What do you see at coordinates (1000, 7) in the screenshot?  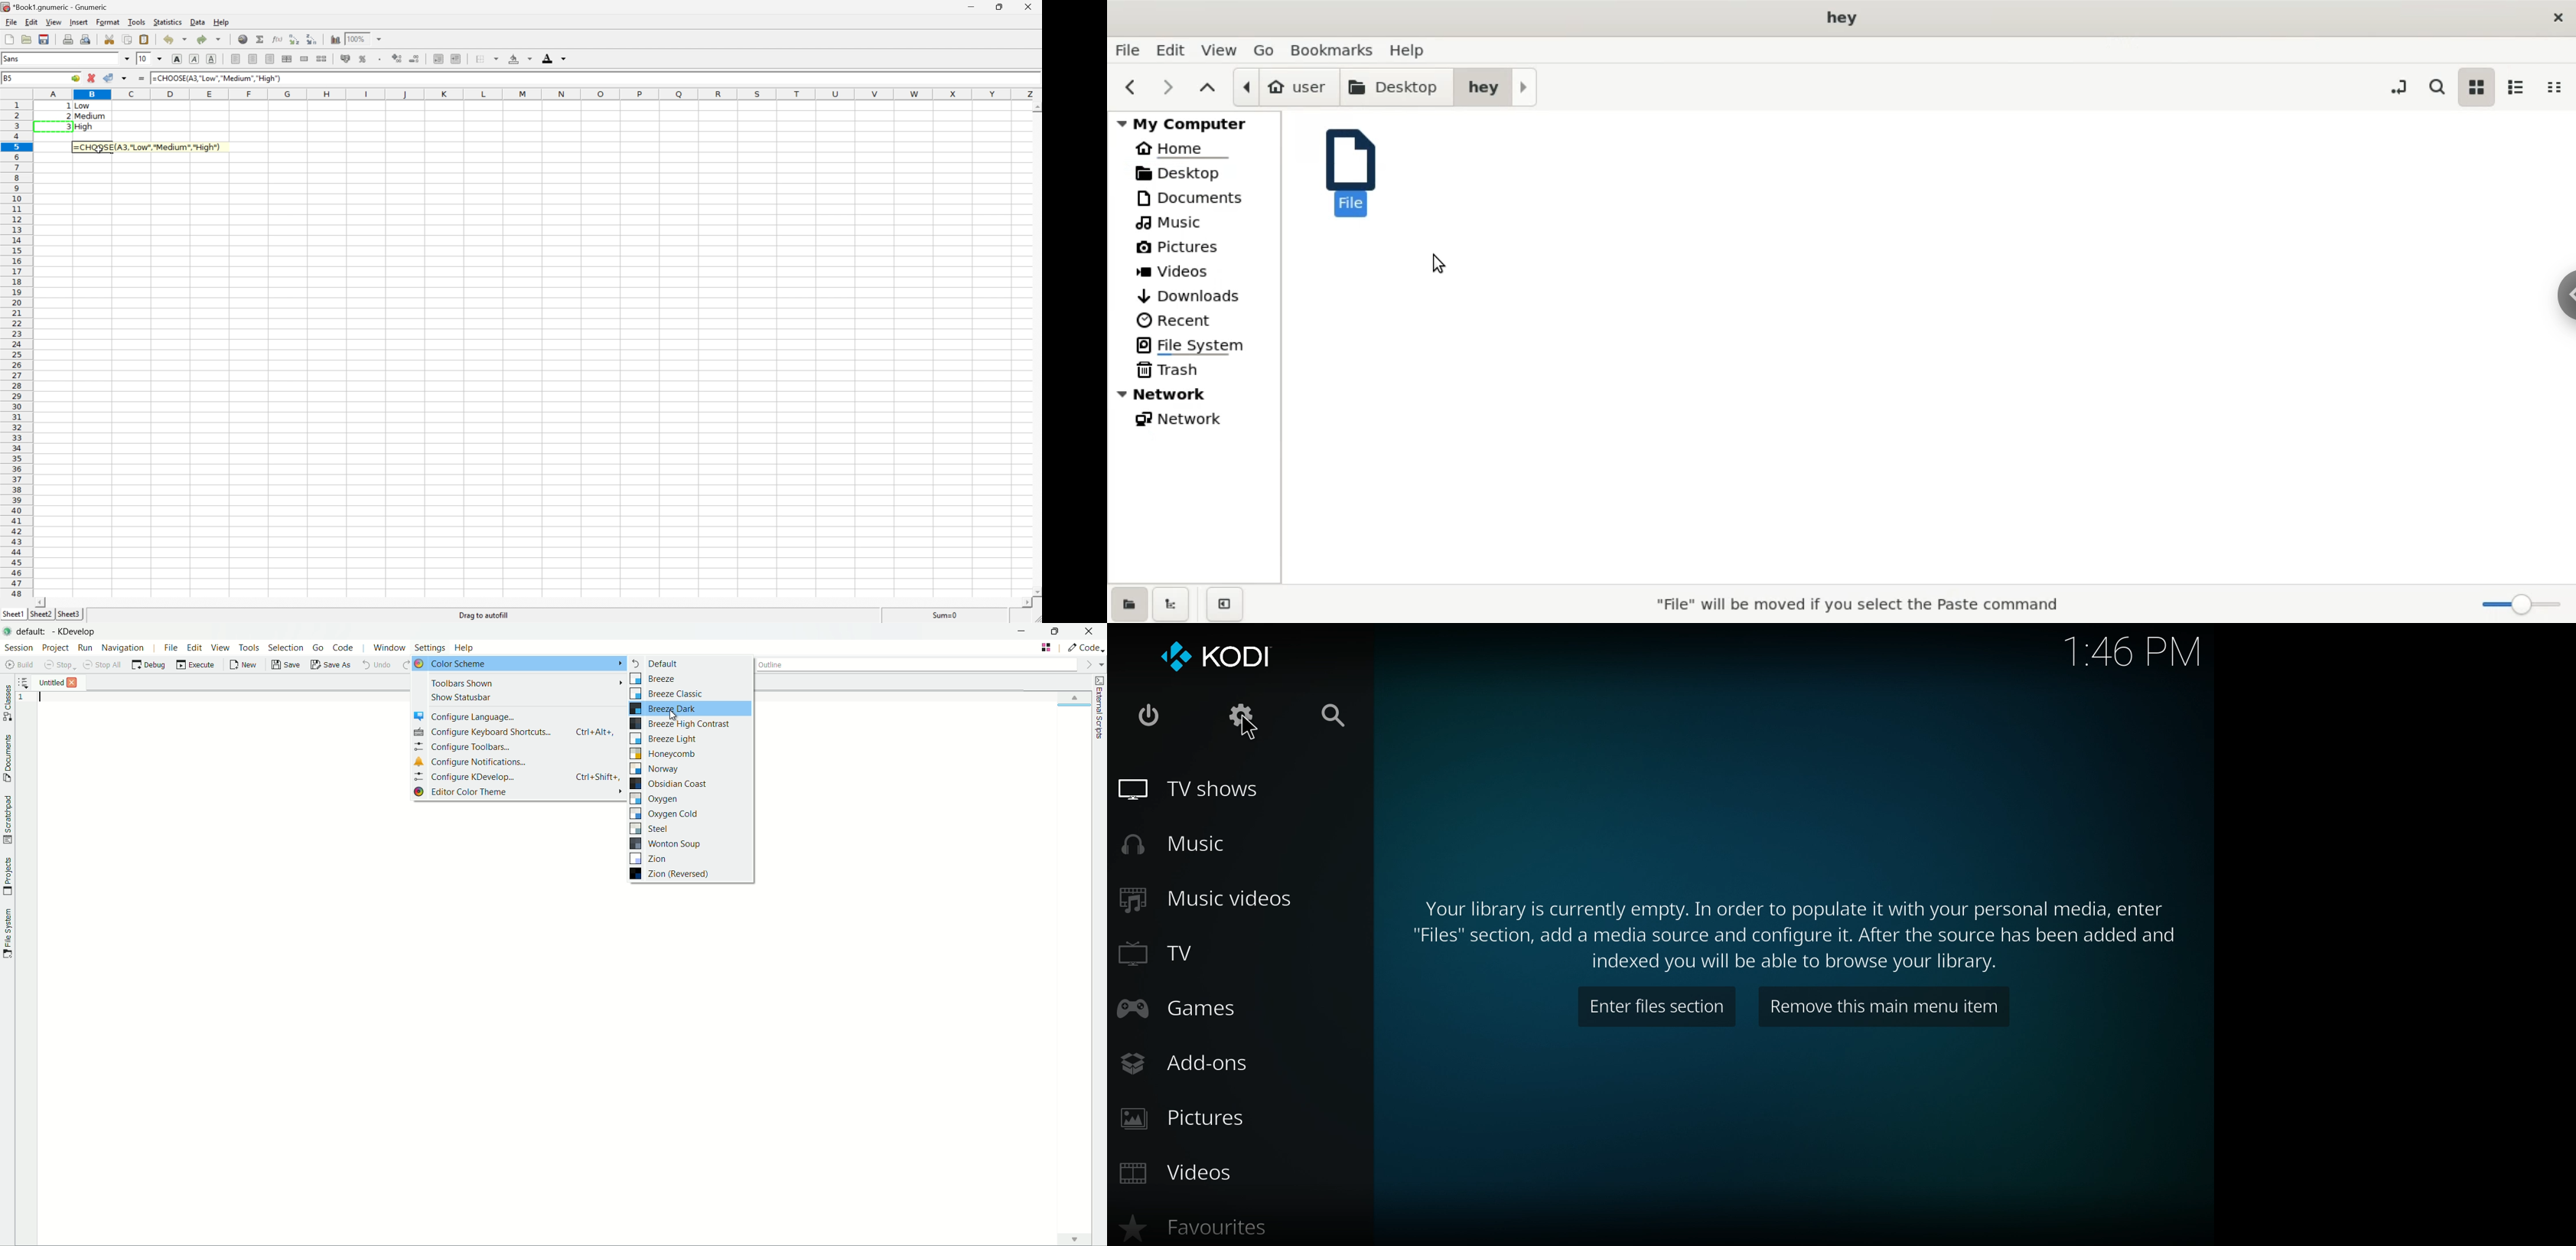 I see `Restore Down` at bounding box center [1000, 7].